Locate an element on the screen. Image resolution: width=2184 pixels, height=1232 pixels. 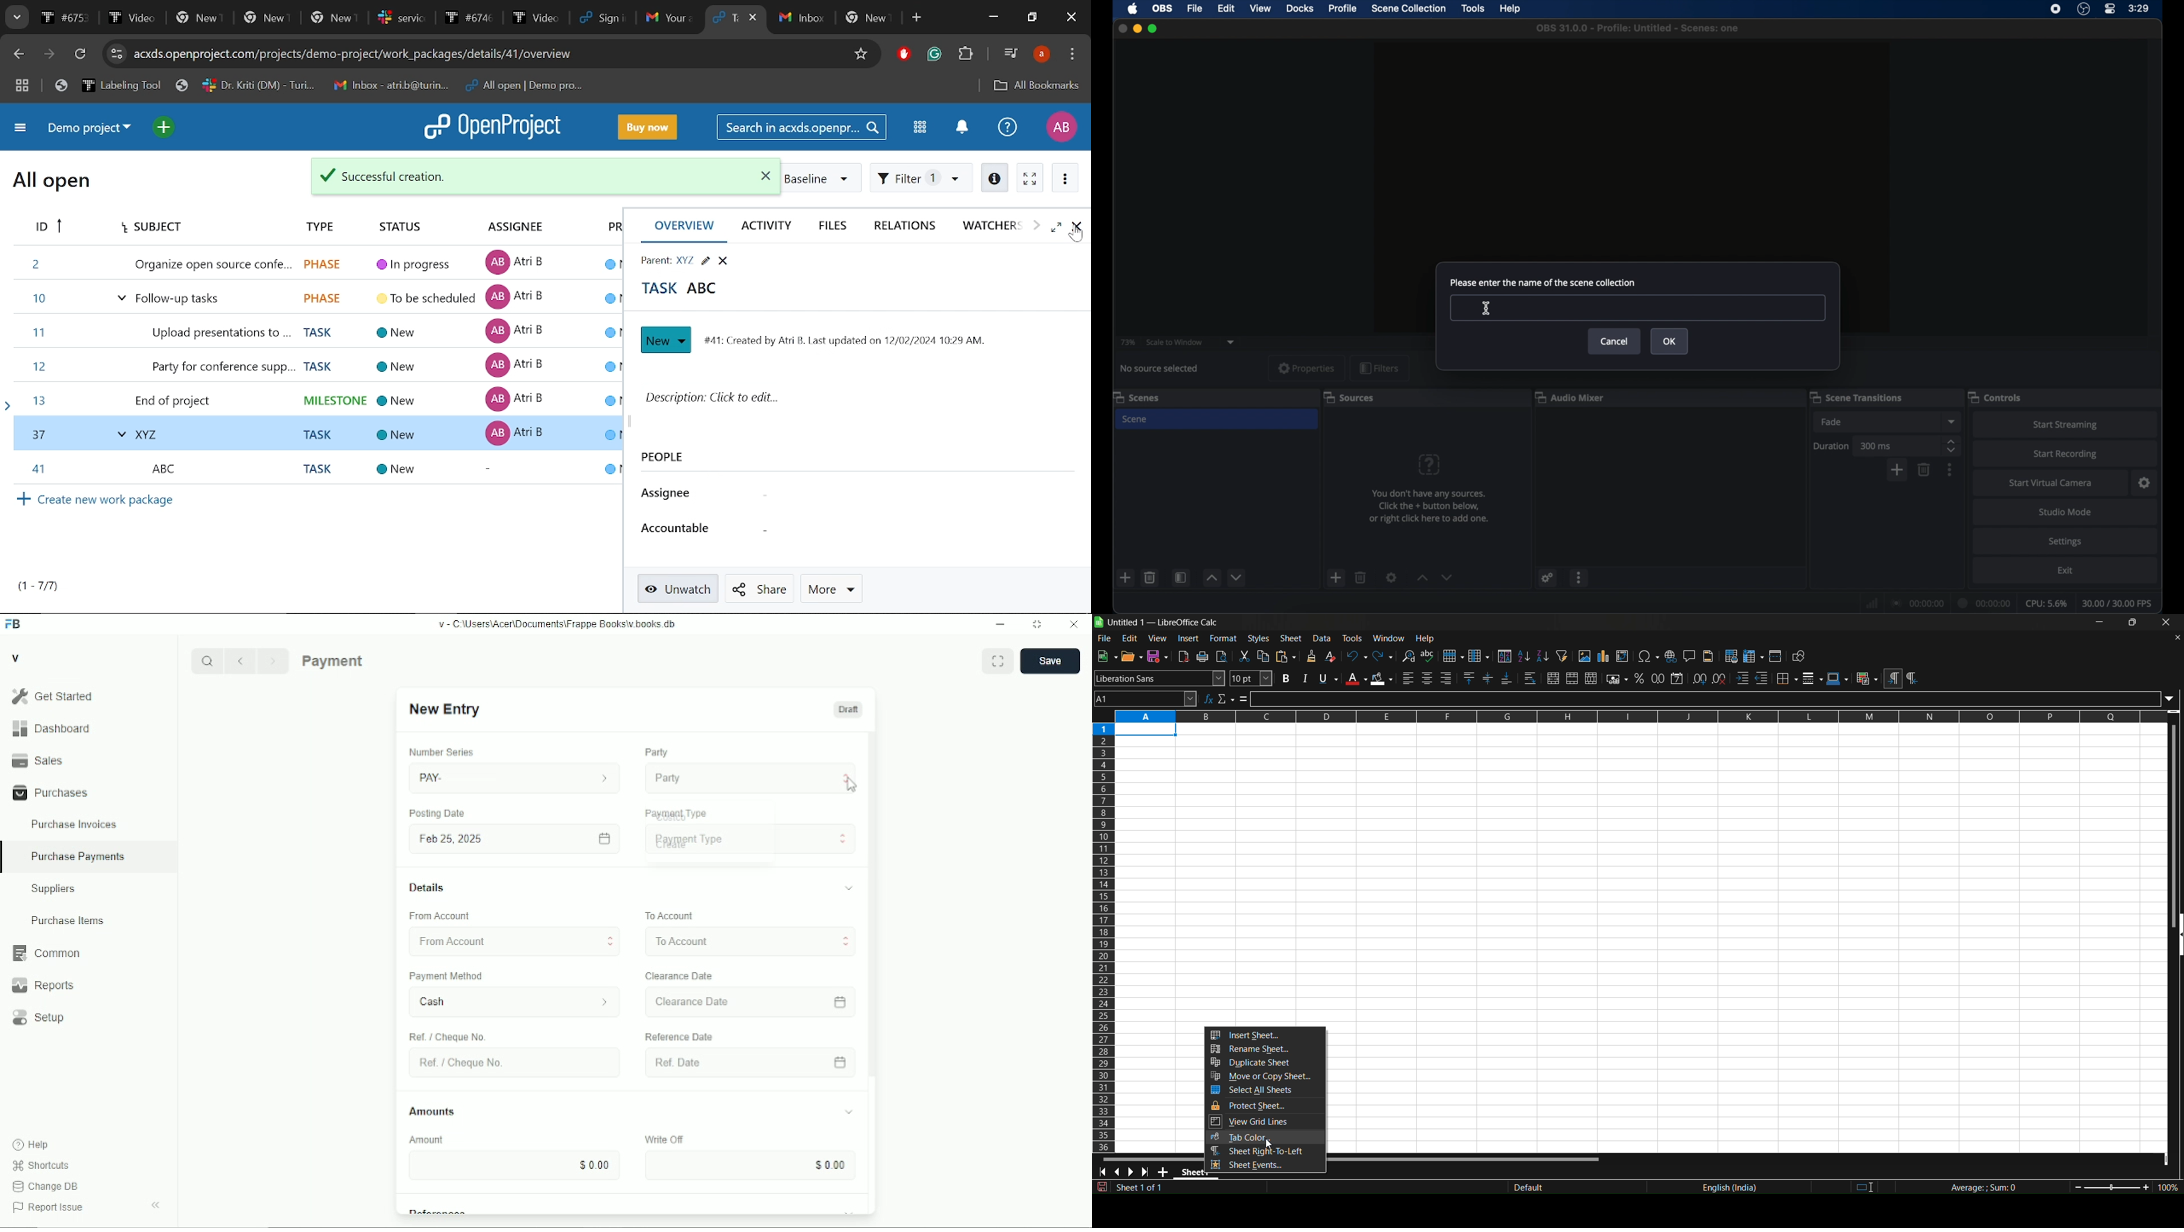
Ref Date. is located at coordinates (738, 1061).